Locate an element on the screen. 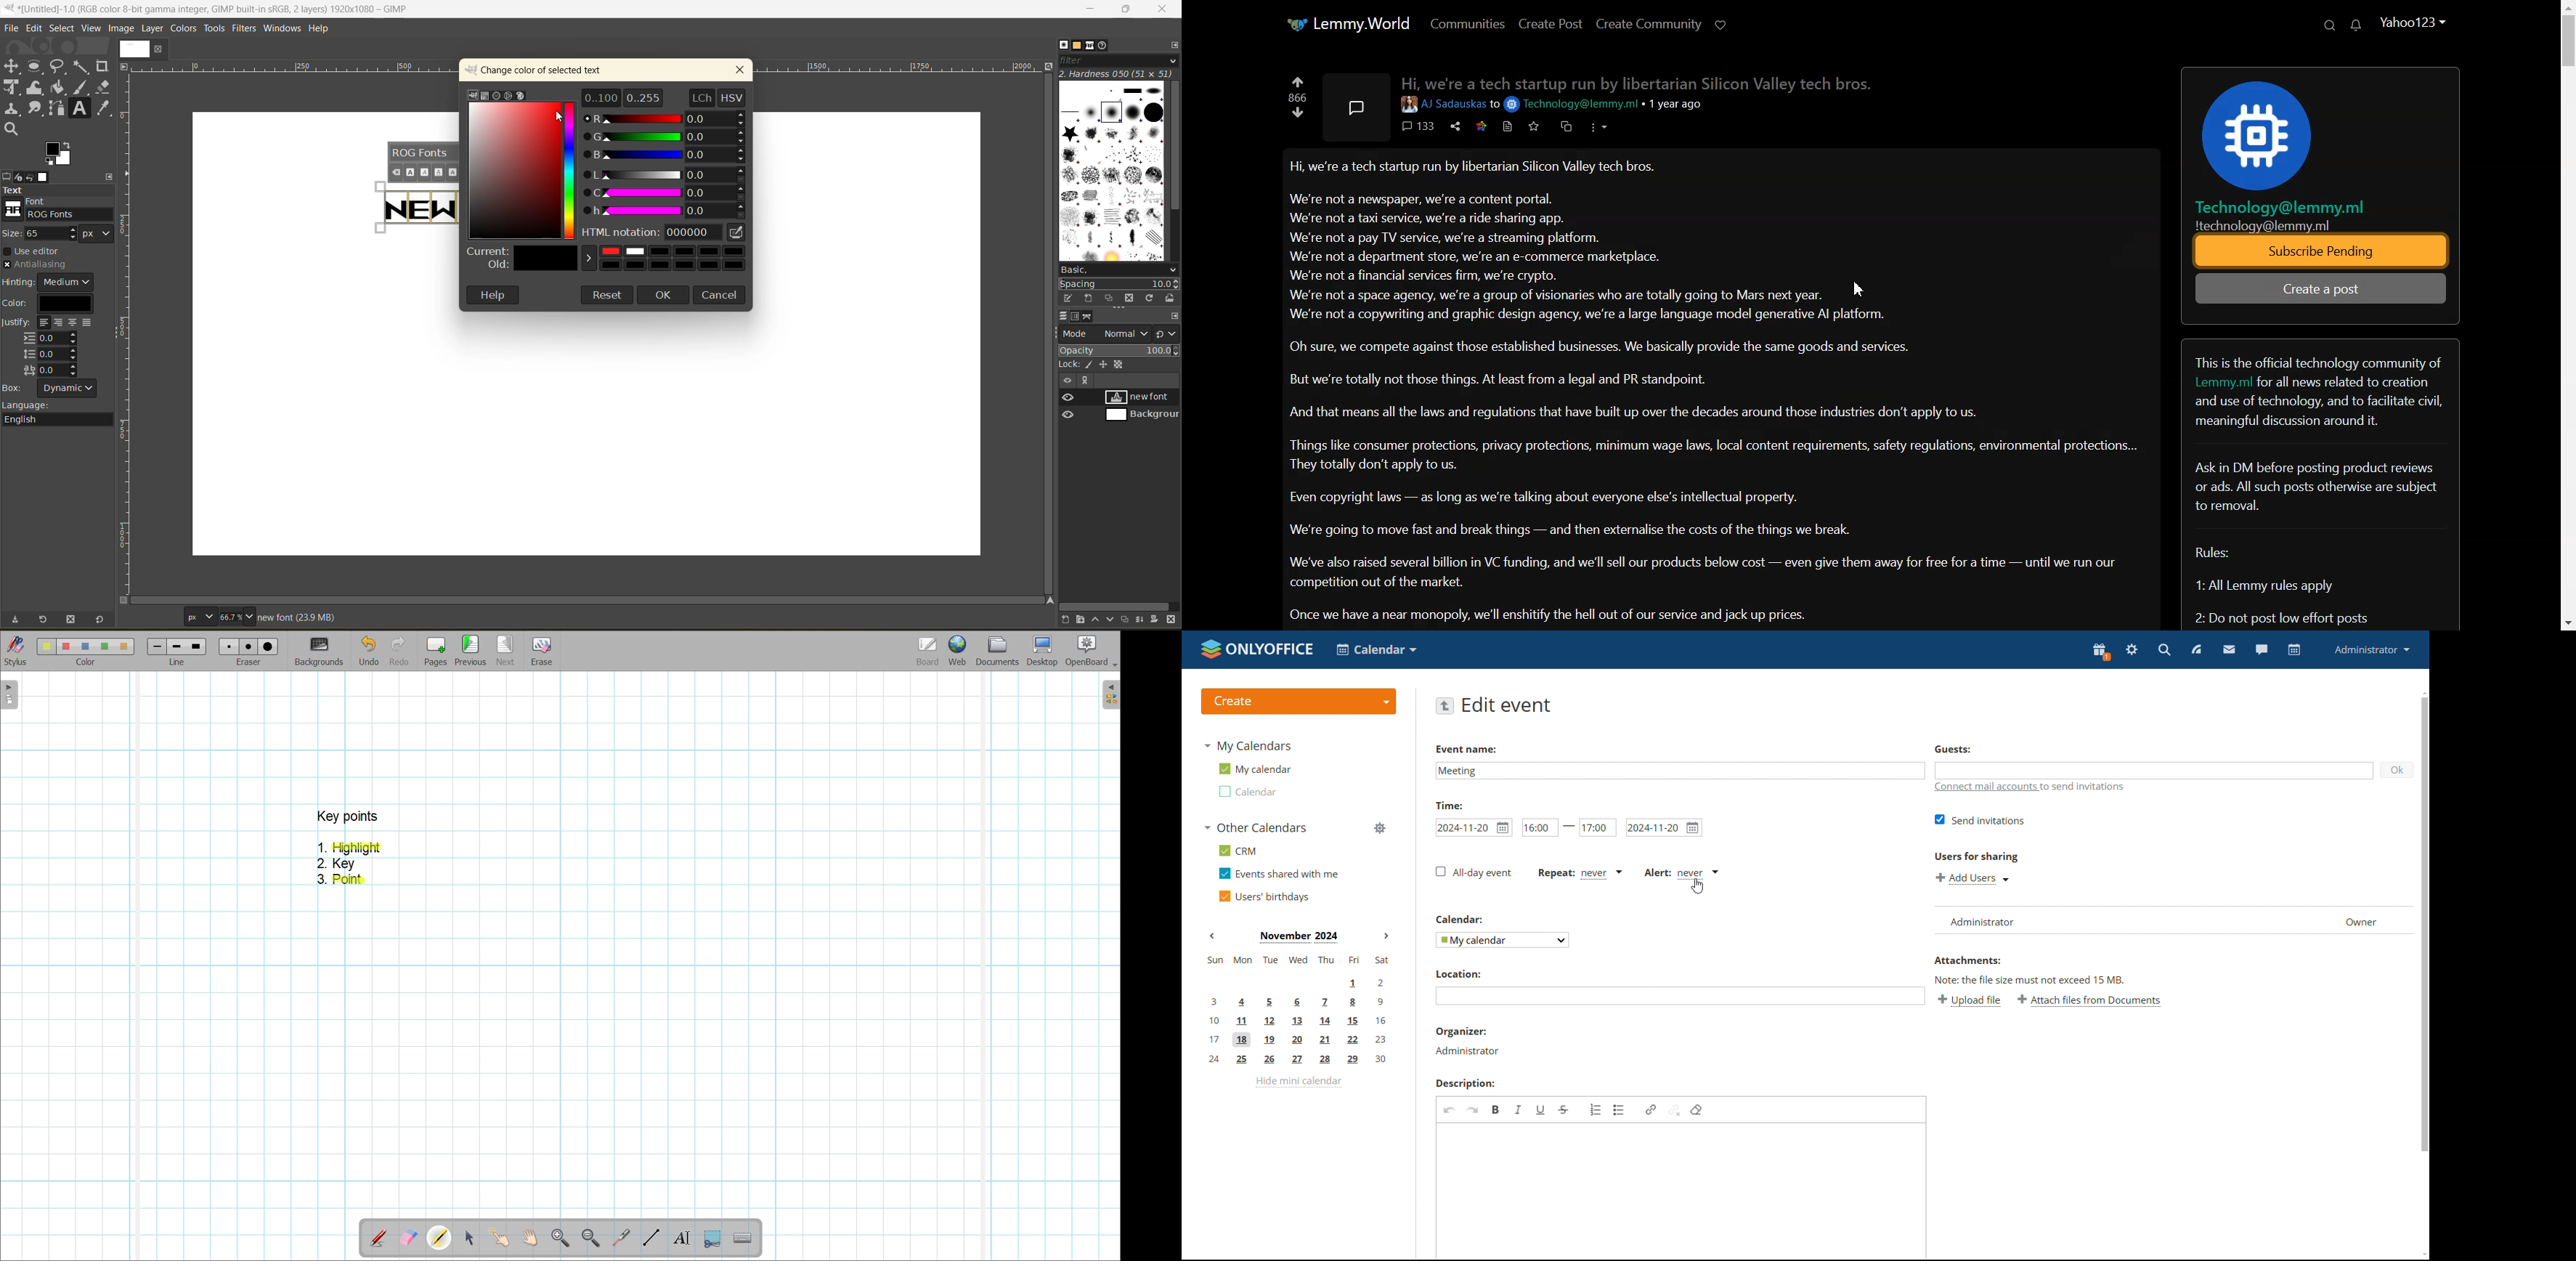  Hi we're a tech startup run bv libertarian Silicon Valley tech bros. is located at coordinates (1639, 83).